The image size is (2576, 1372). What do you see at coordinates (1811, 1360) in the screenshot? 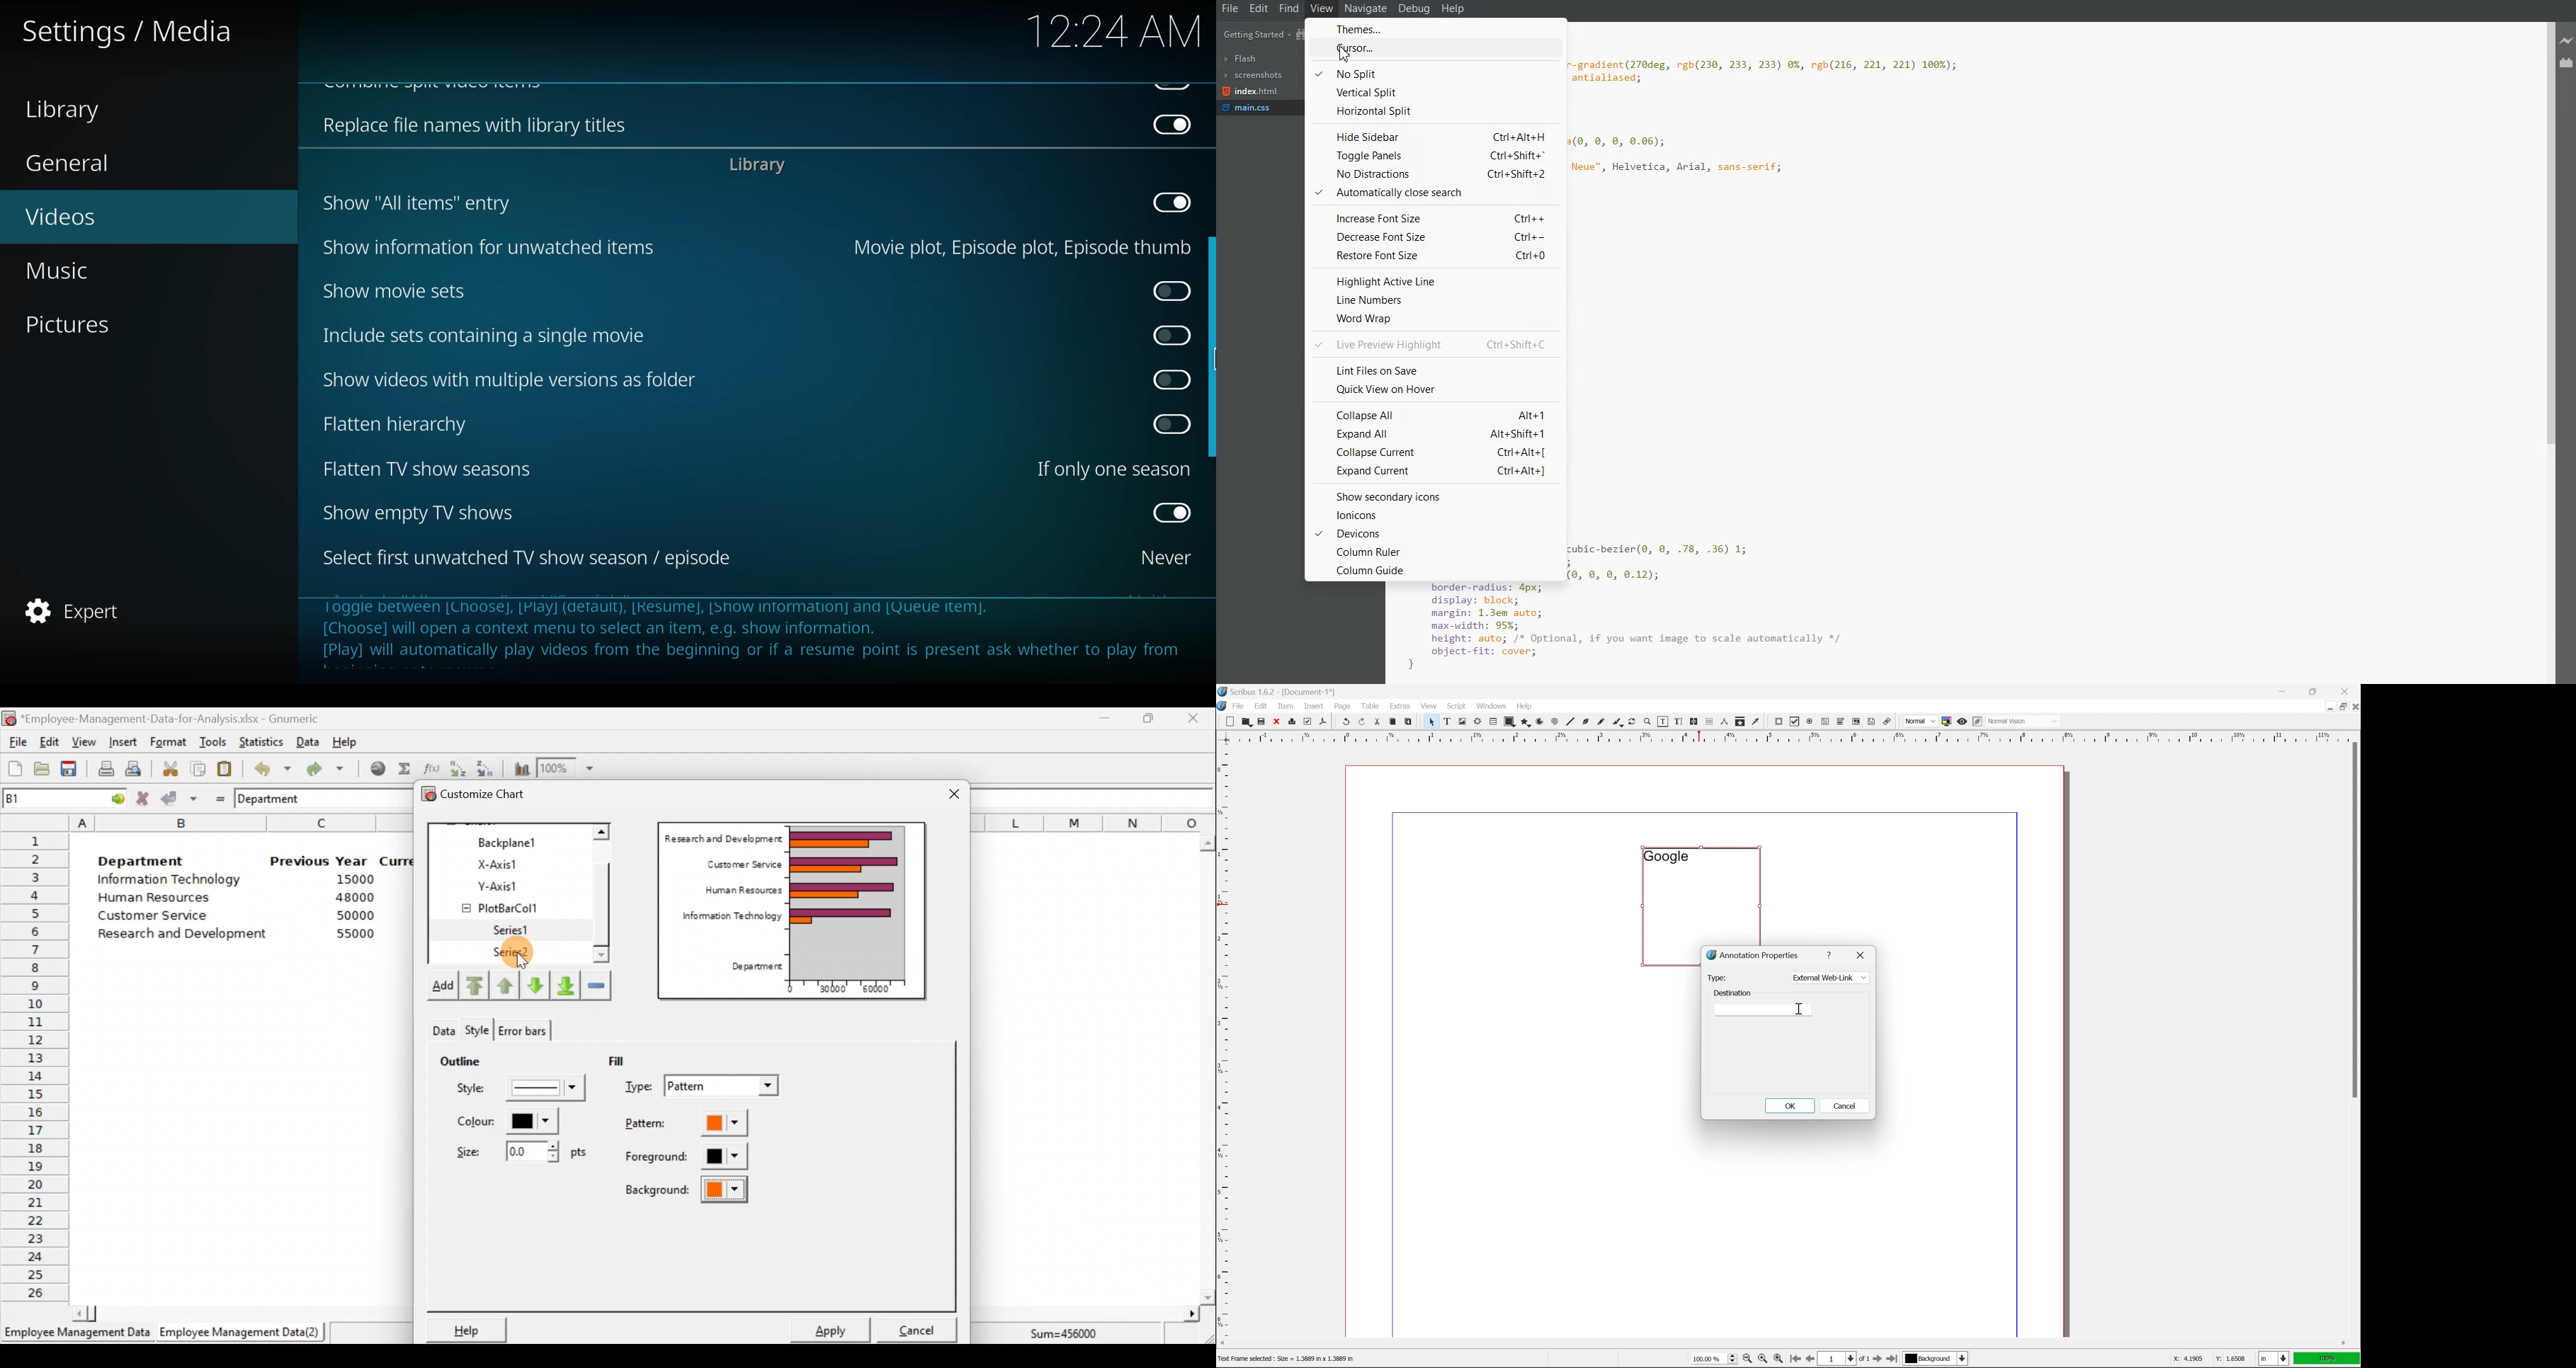
I see `go to previous page` at bounding box center [1811, 1360].